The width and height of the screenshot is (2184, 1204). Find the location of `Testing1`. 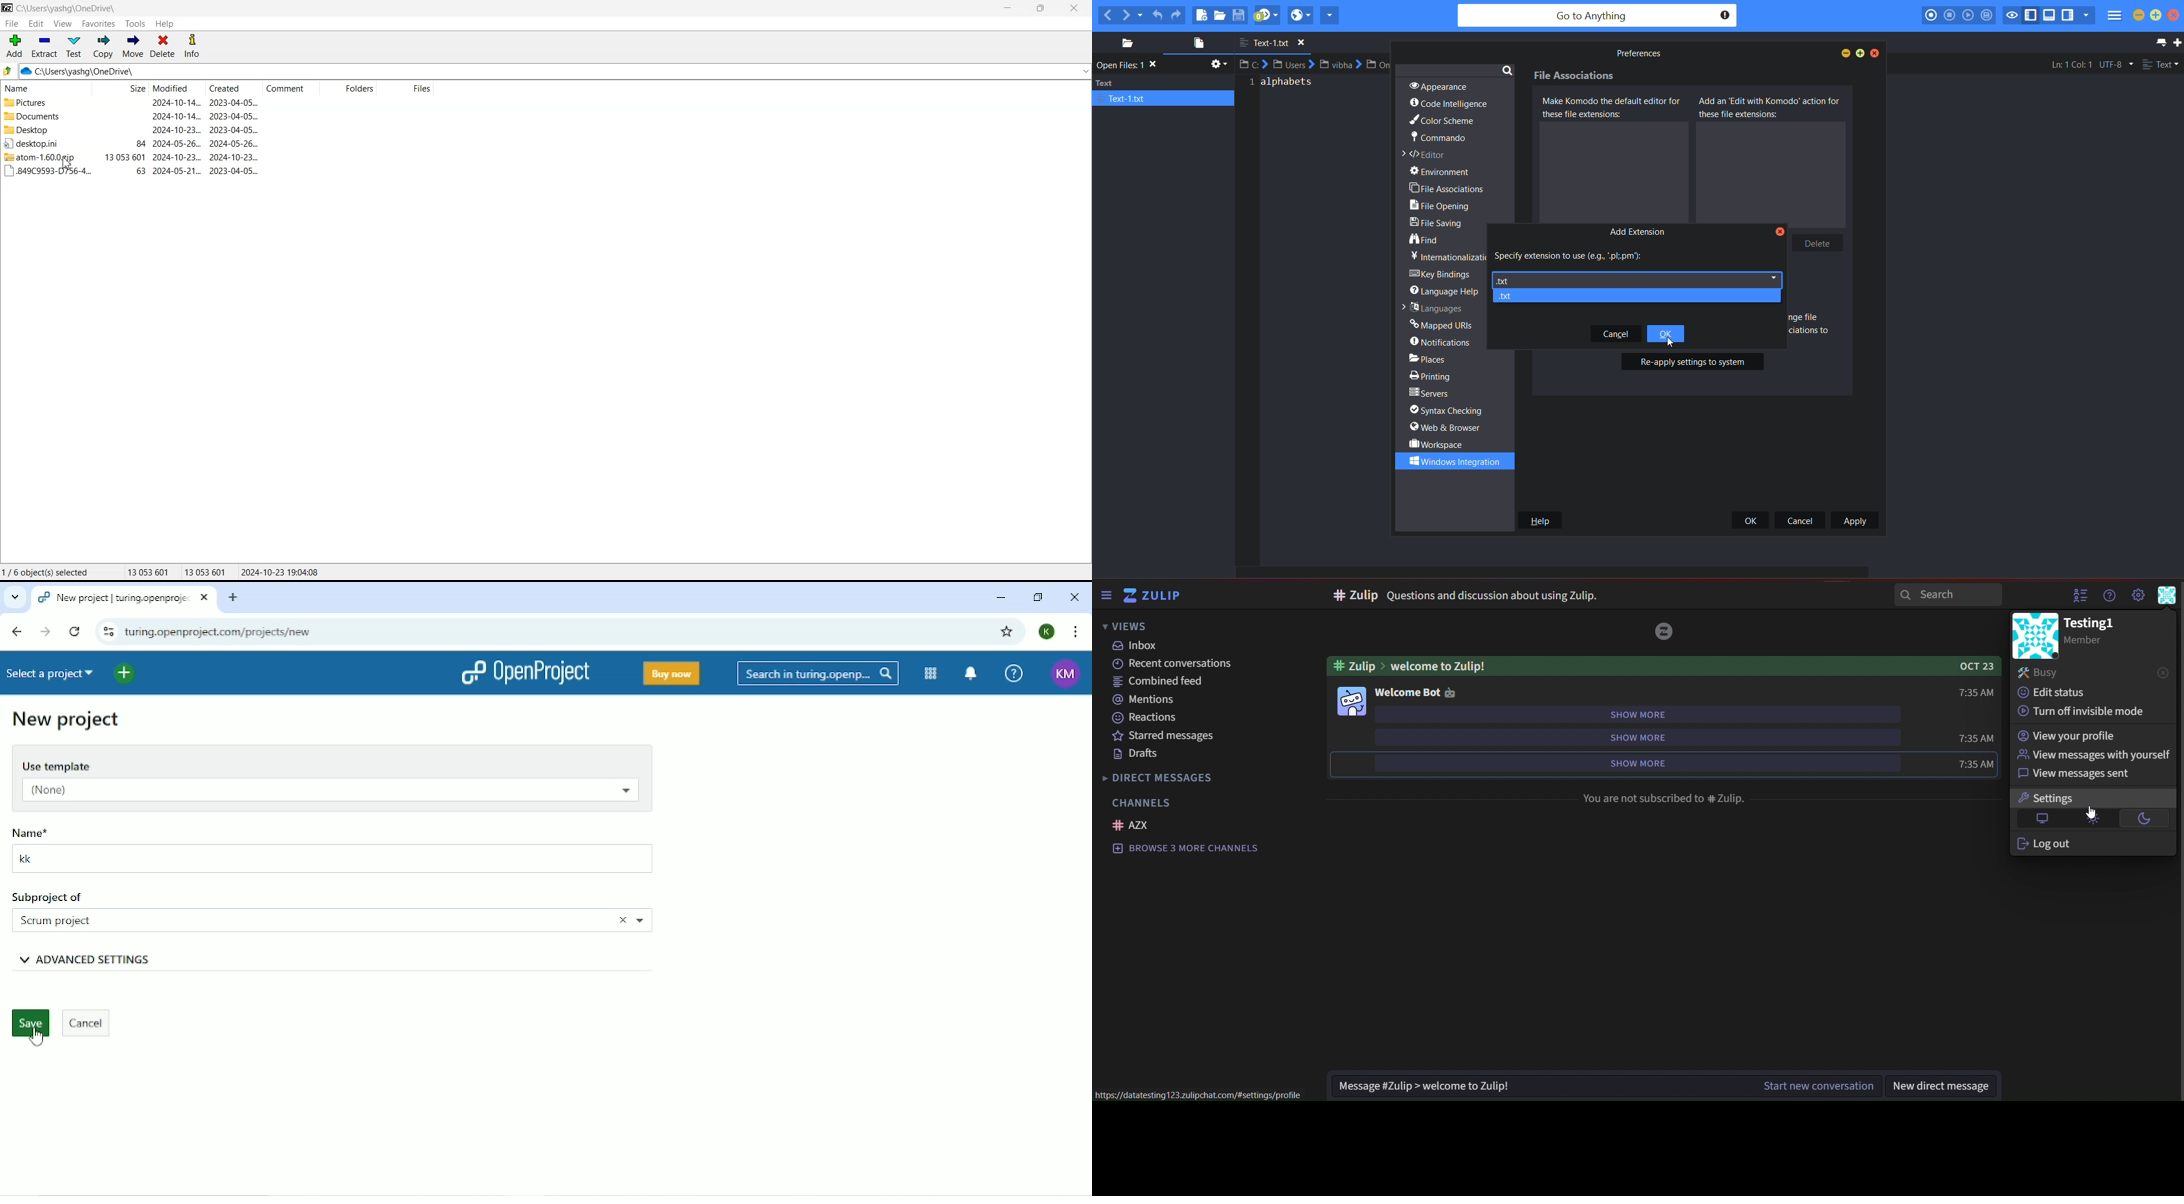

Testing1 is located at coordinates (2098, 622).